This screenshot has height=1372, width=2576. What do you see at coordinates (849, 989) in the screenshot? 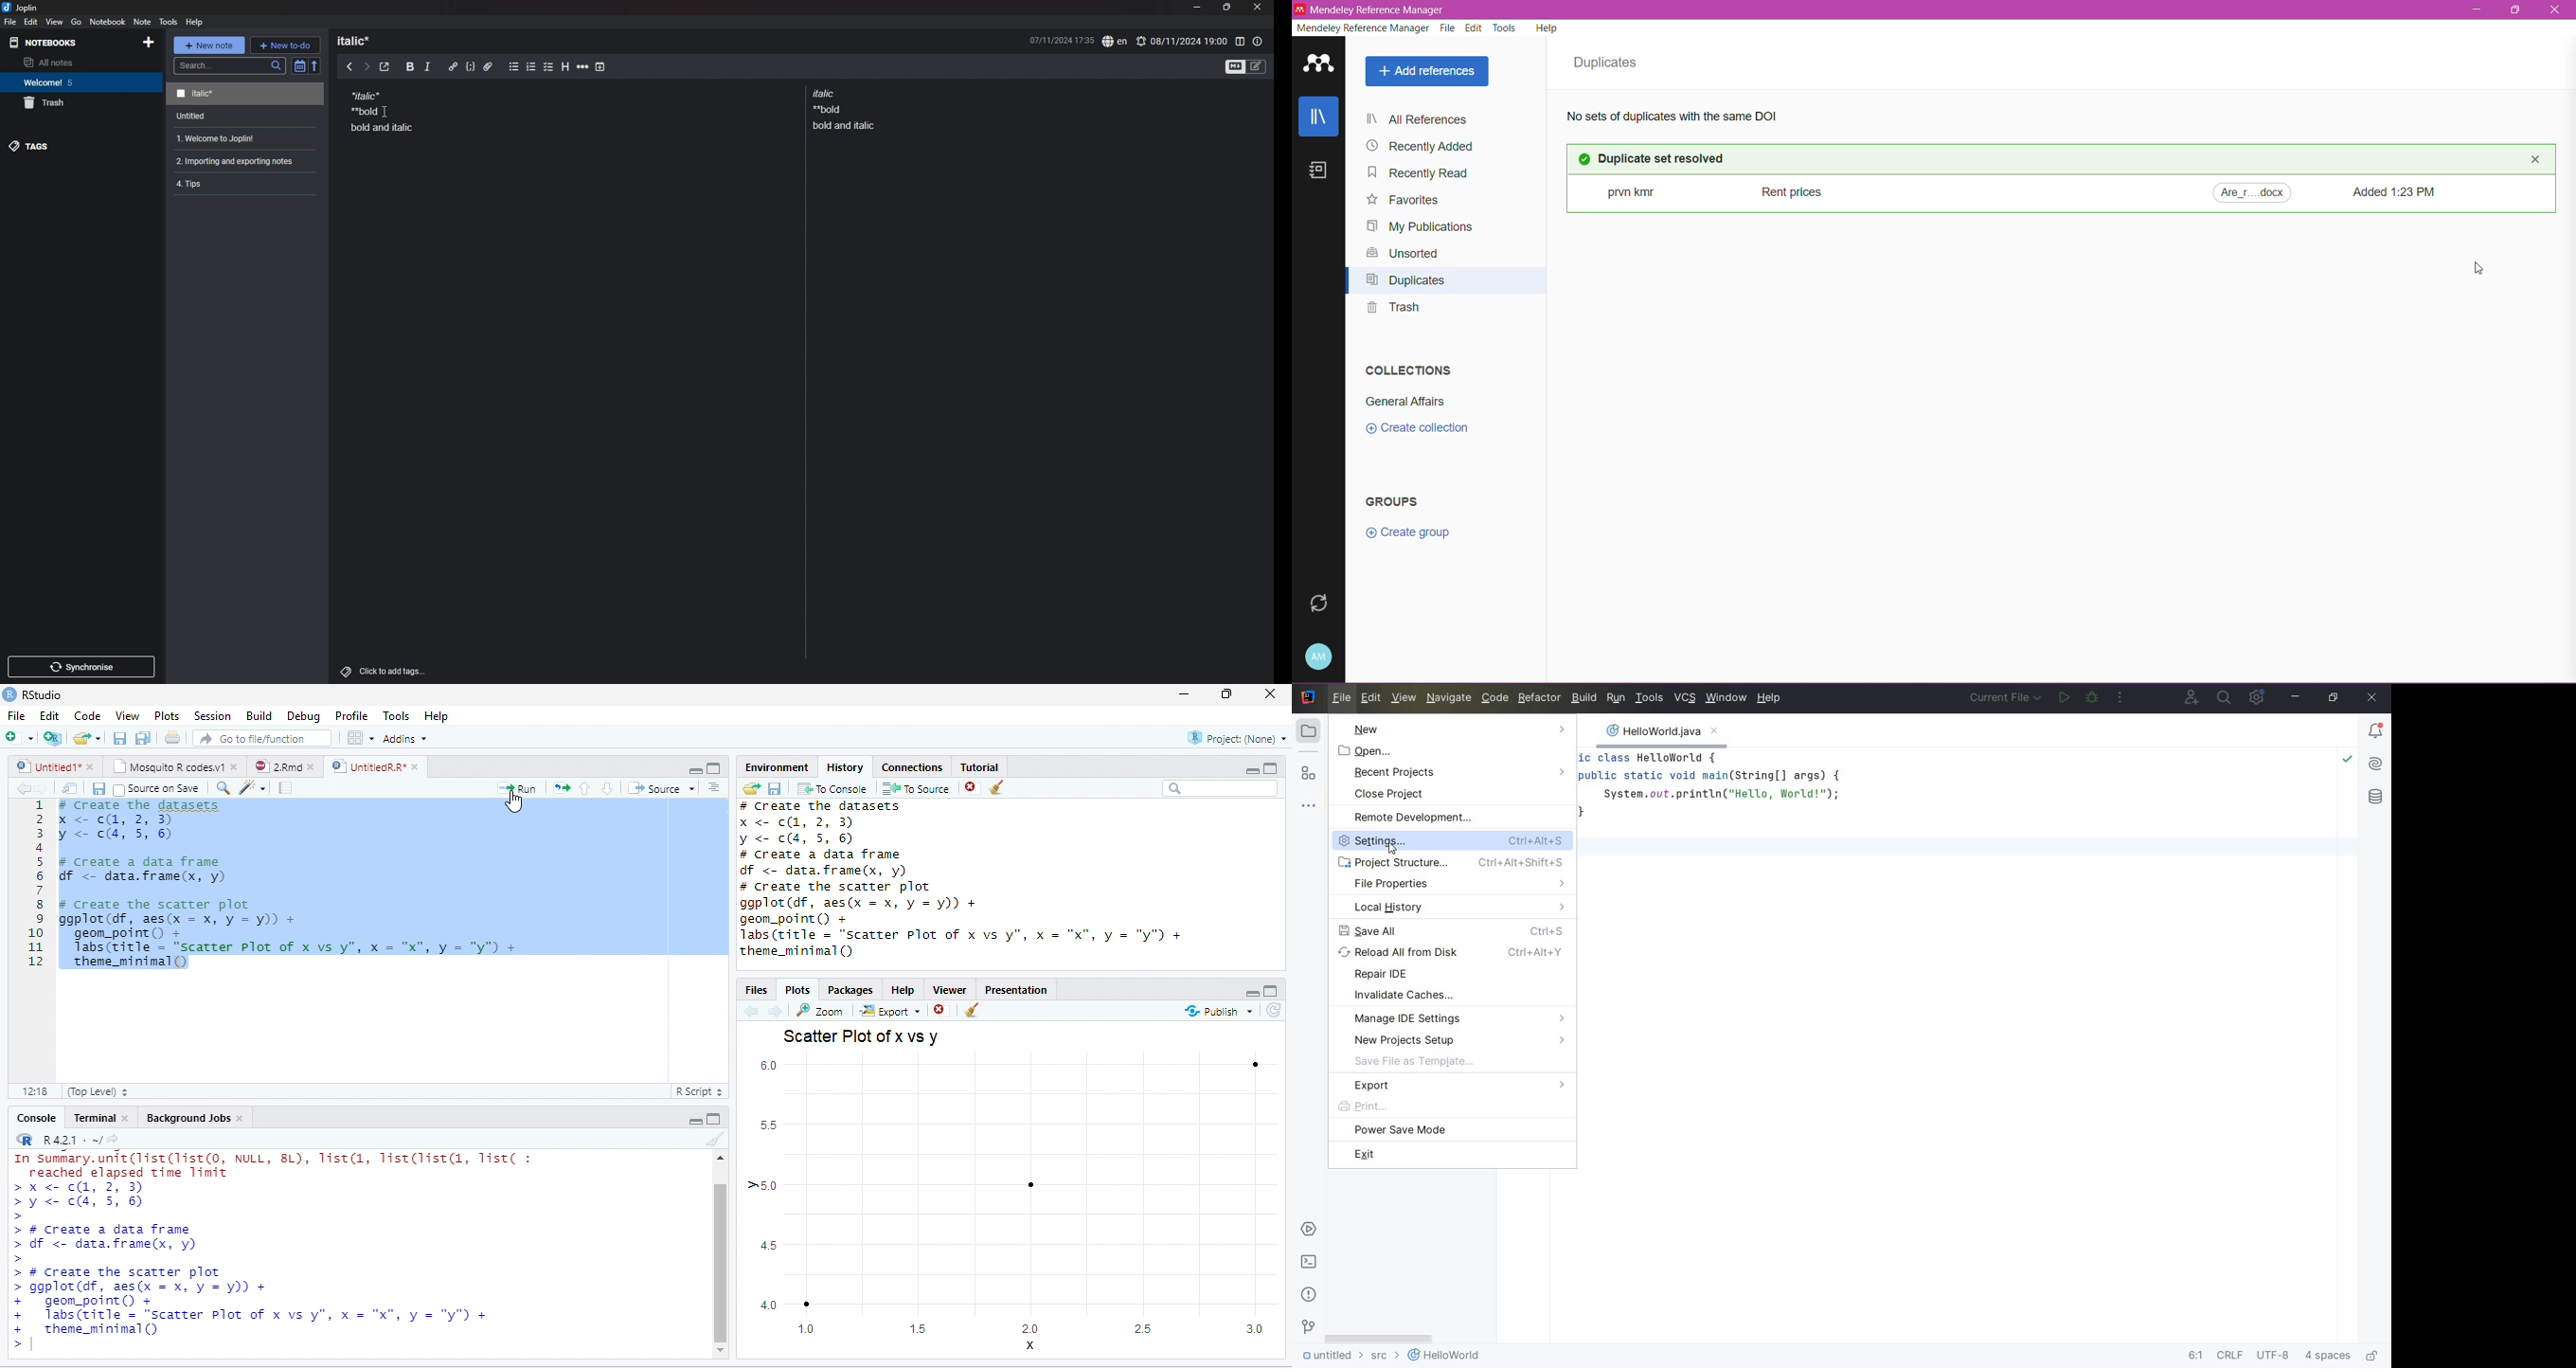
I see `Packages` at bounding box center [849, 989].